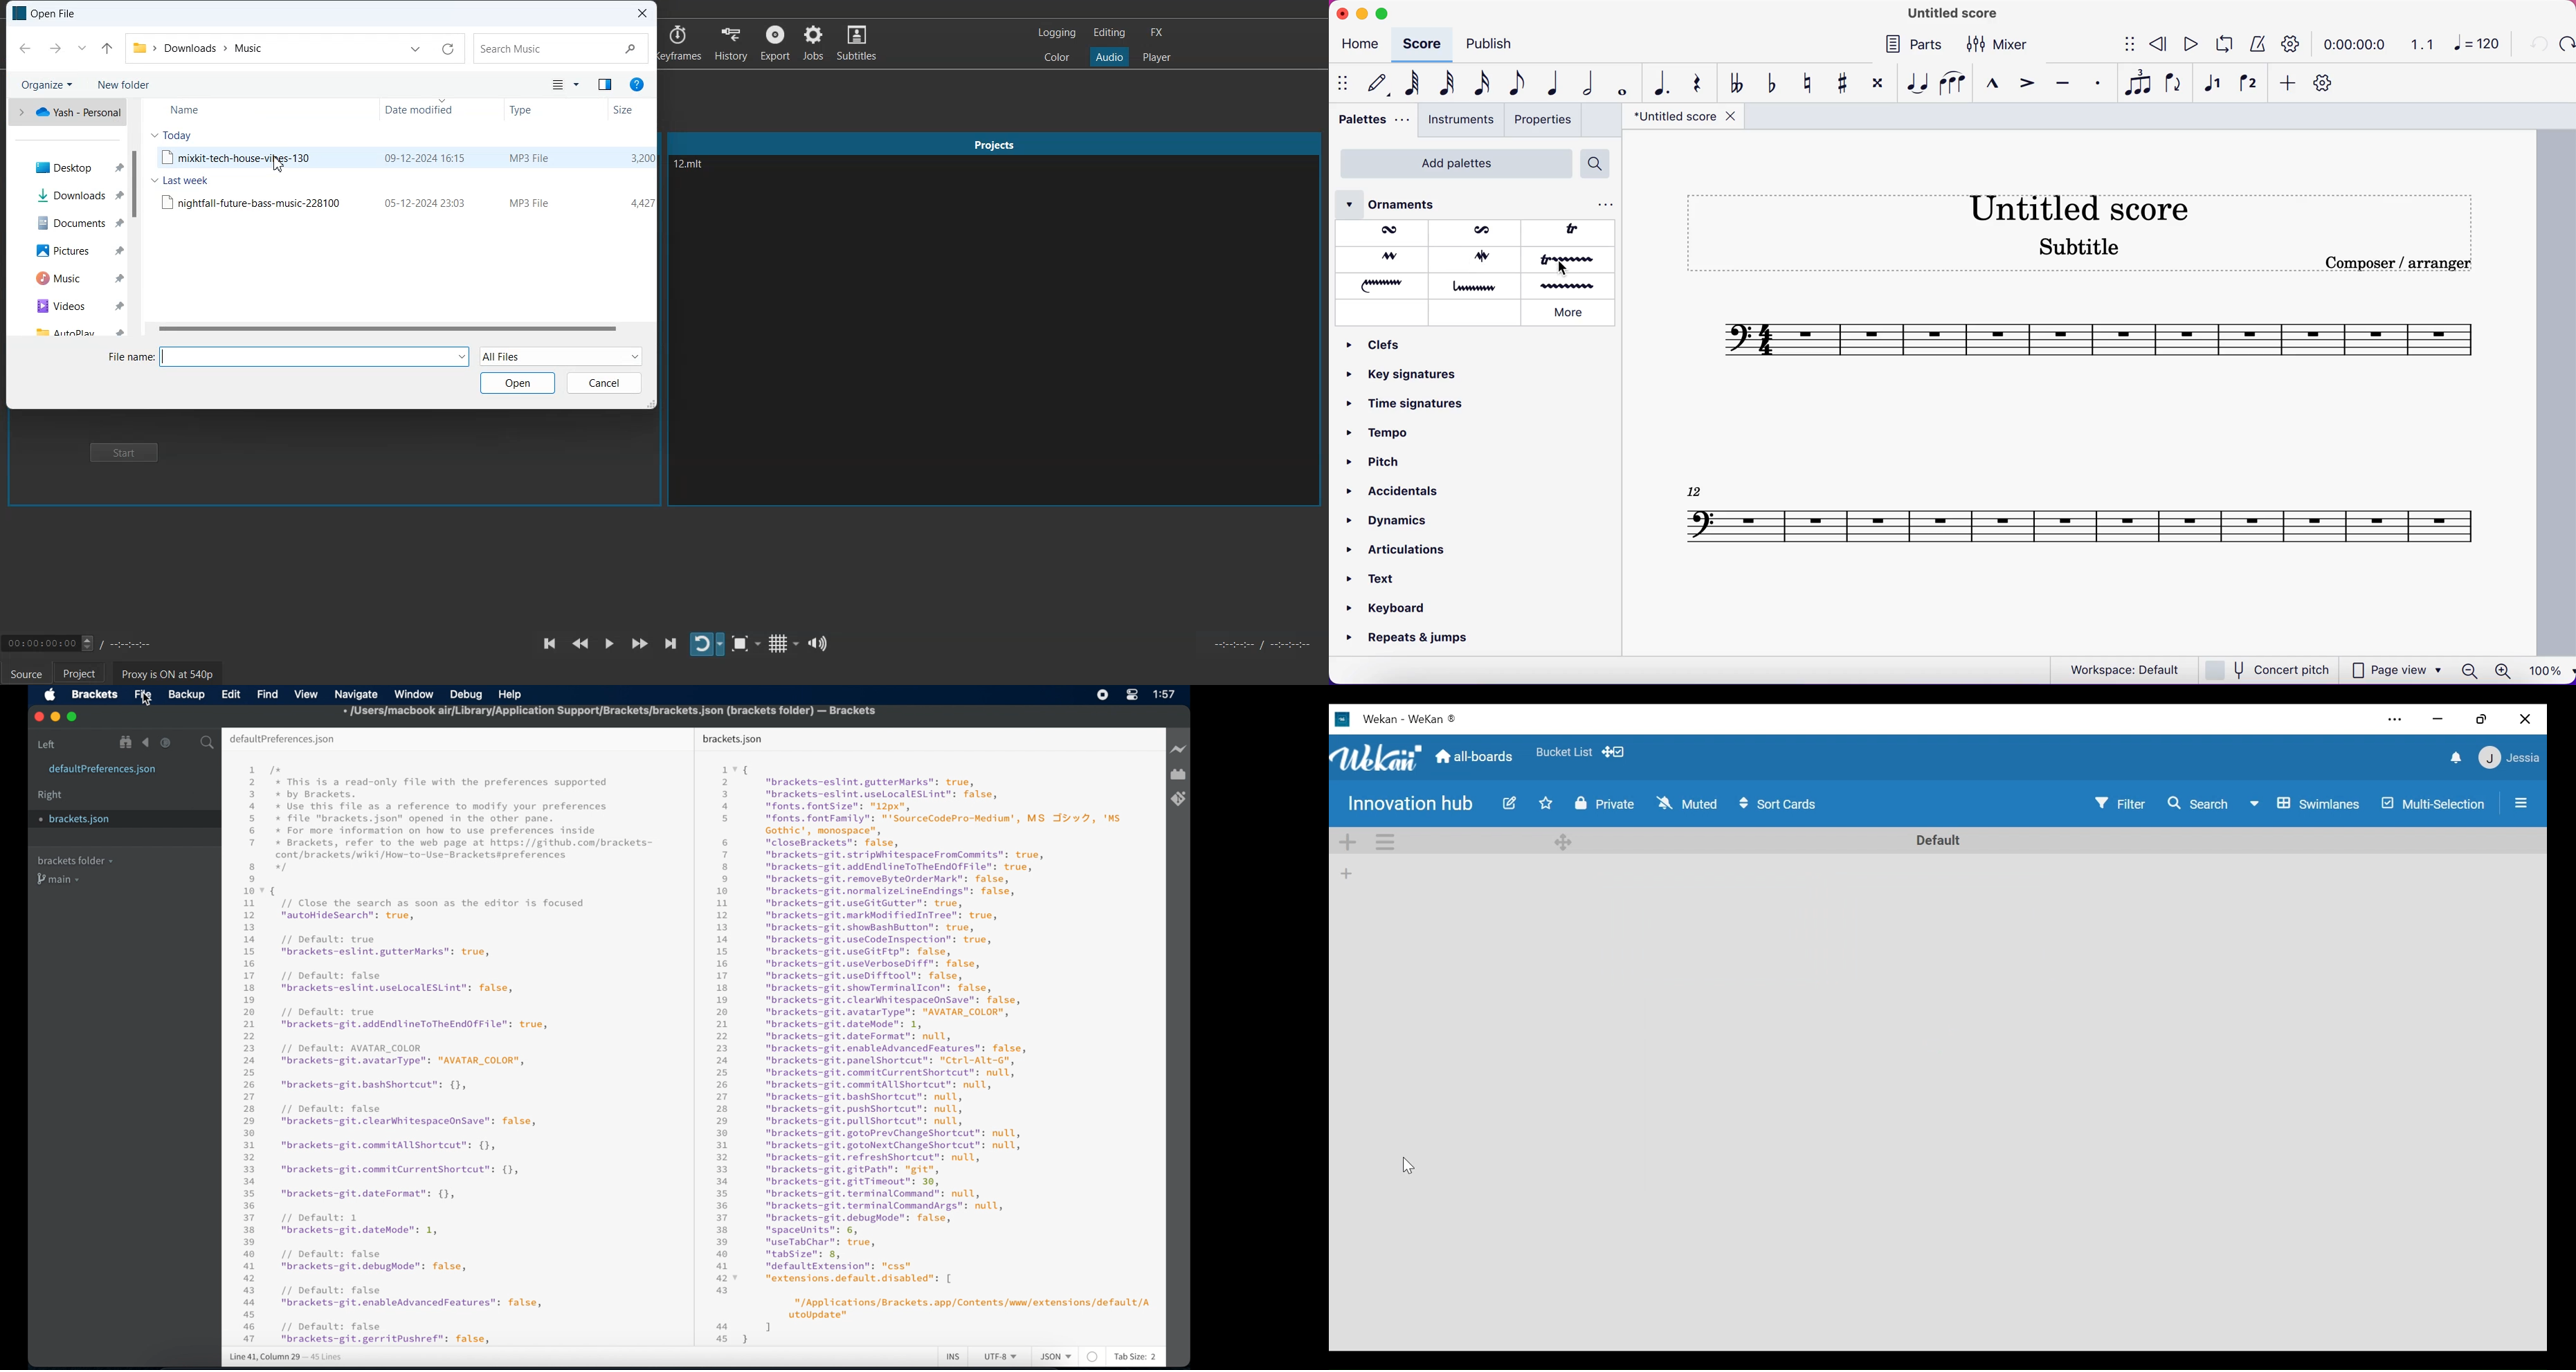 The height and width of the screenshot is (1372, 2576). What do you see at coordinates (1413, 804) in the screenshot?
I see `Board Tite` at bounding box center [1413, 804].